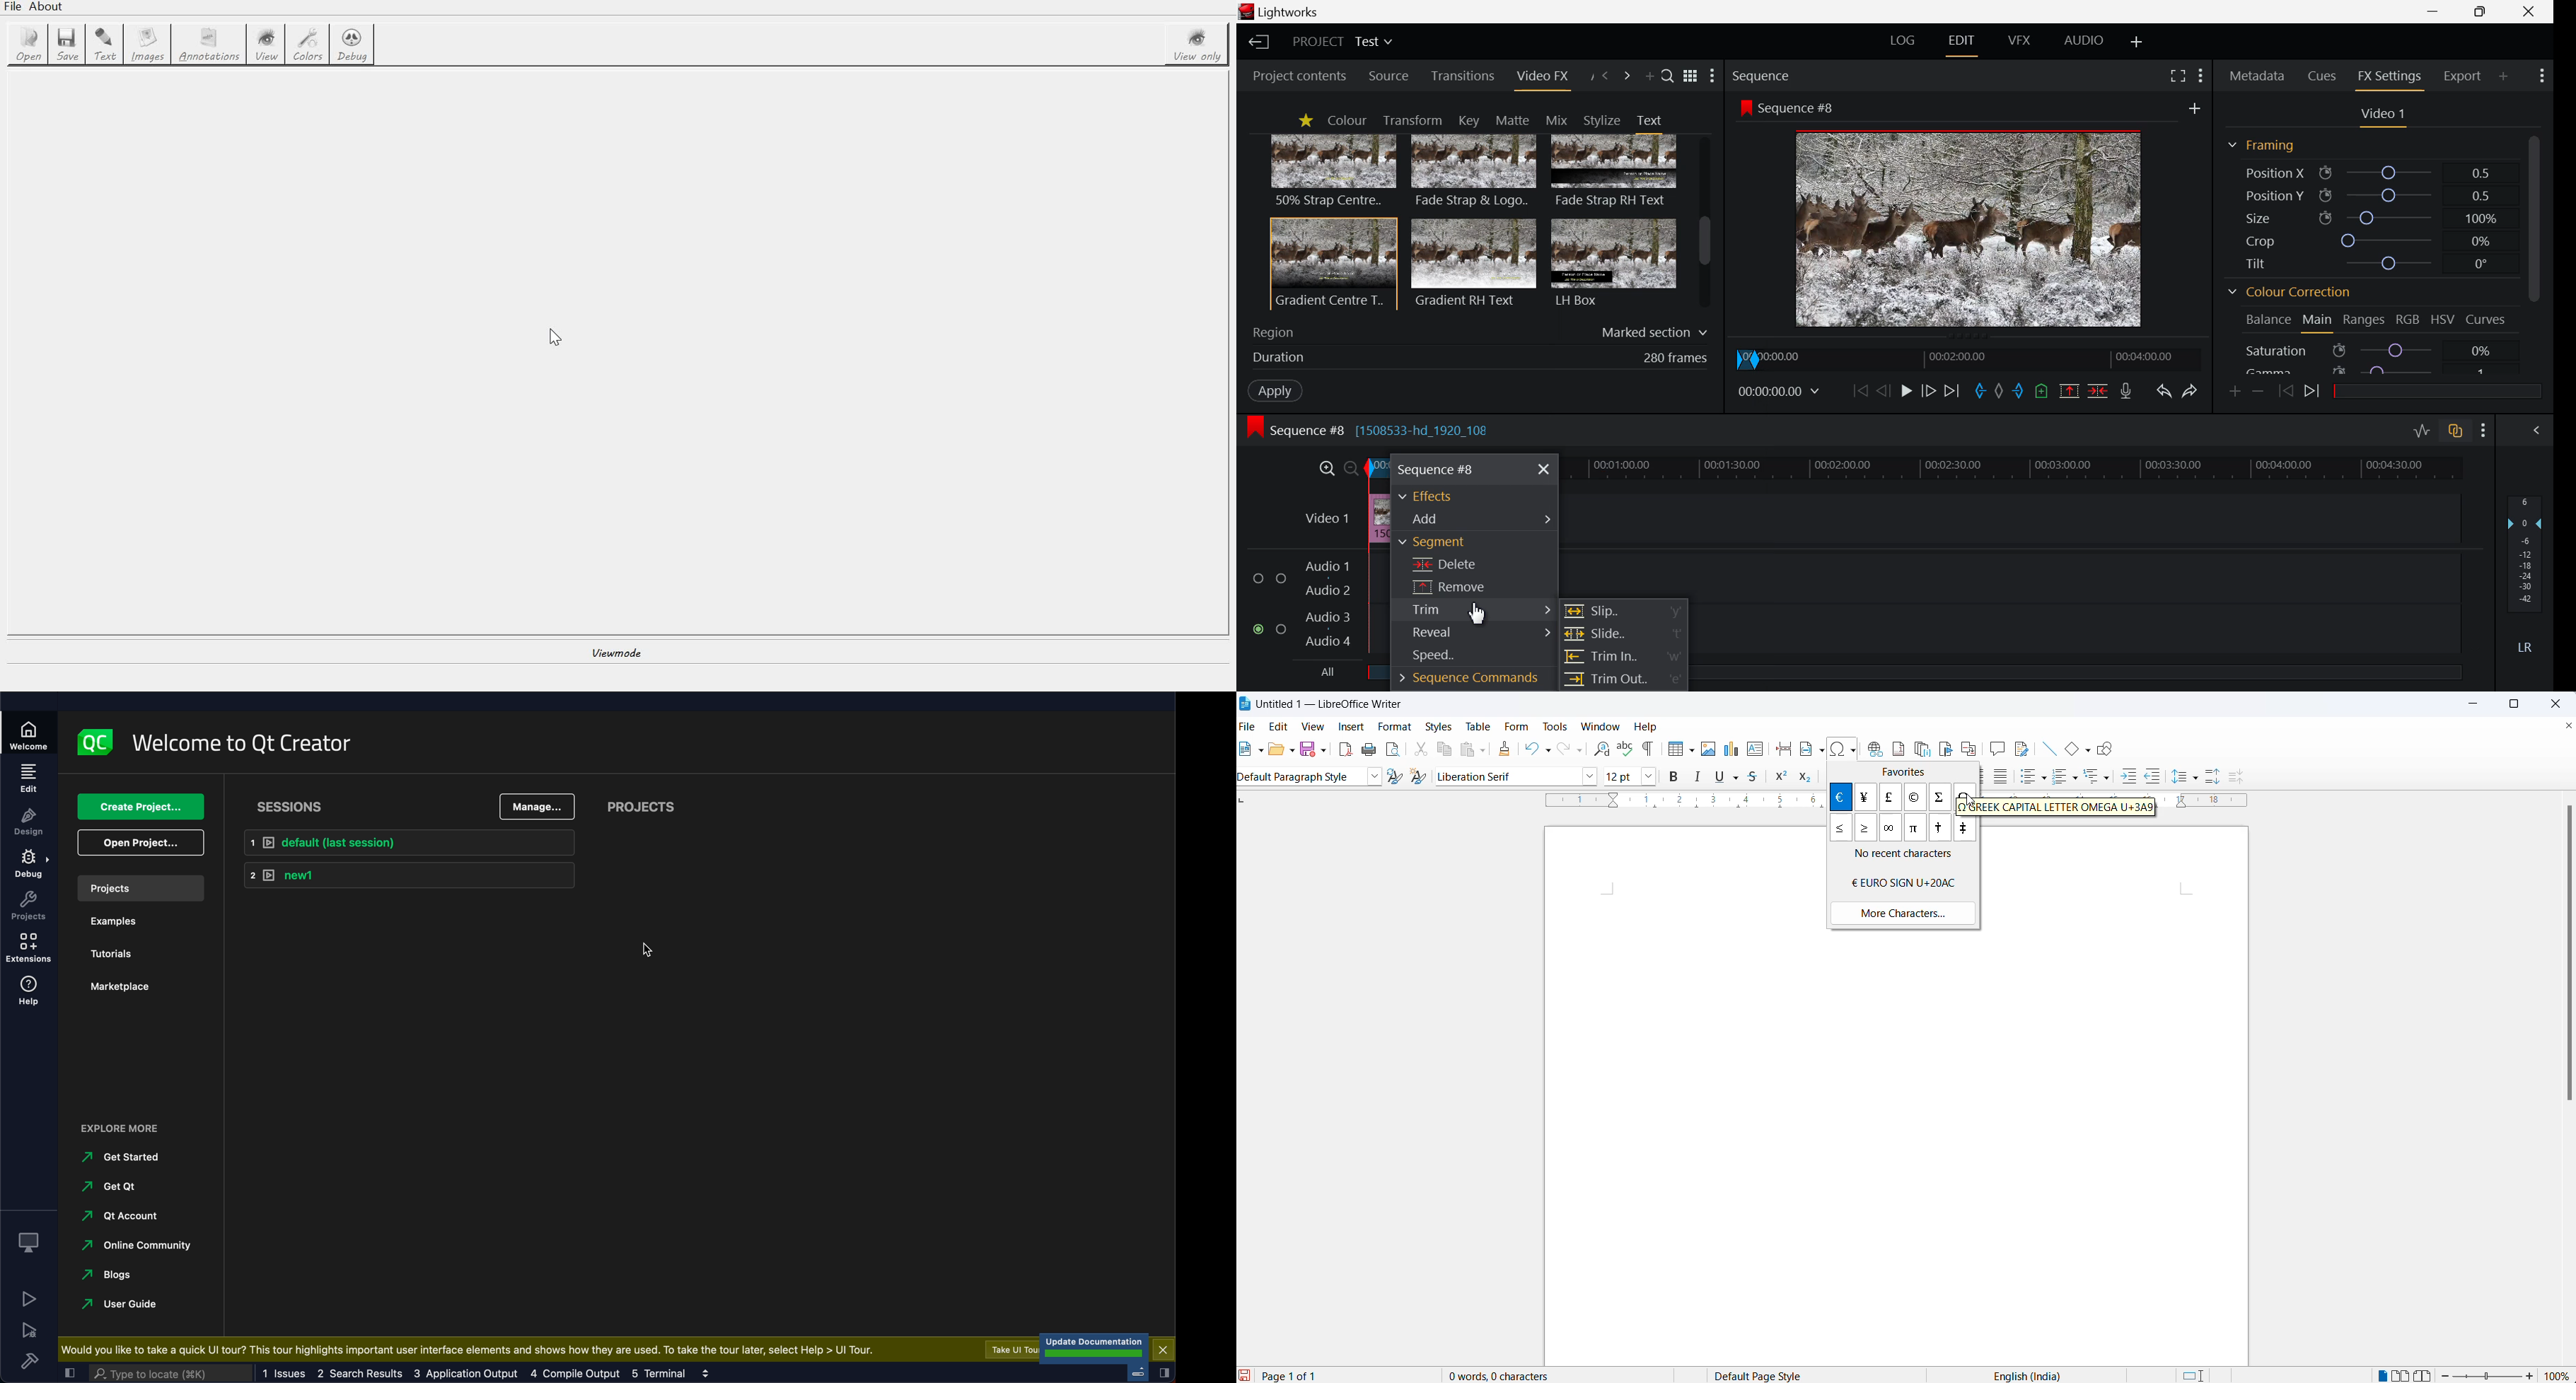 Image resolution: width=2576 pixels, height=1400 pixels. Describe the element at coordinates (1416, 121) in the screenshot. I see `Transform` at that location.